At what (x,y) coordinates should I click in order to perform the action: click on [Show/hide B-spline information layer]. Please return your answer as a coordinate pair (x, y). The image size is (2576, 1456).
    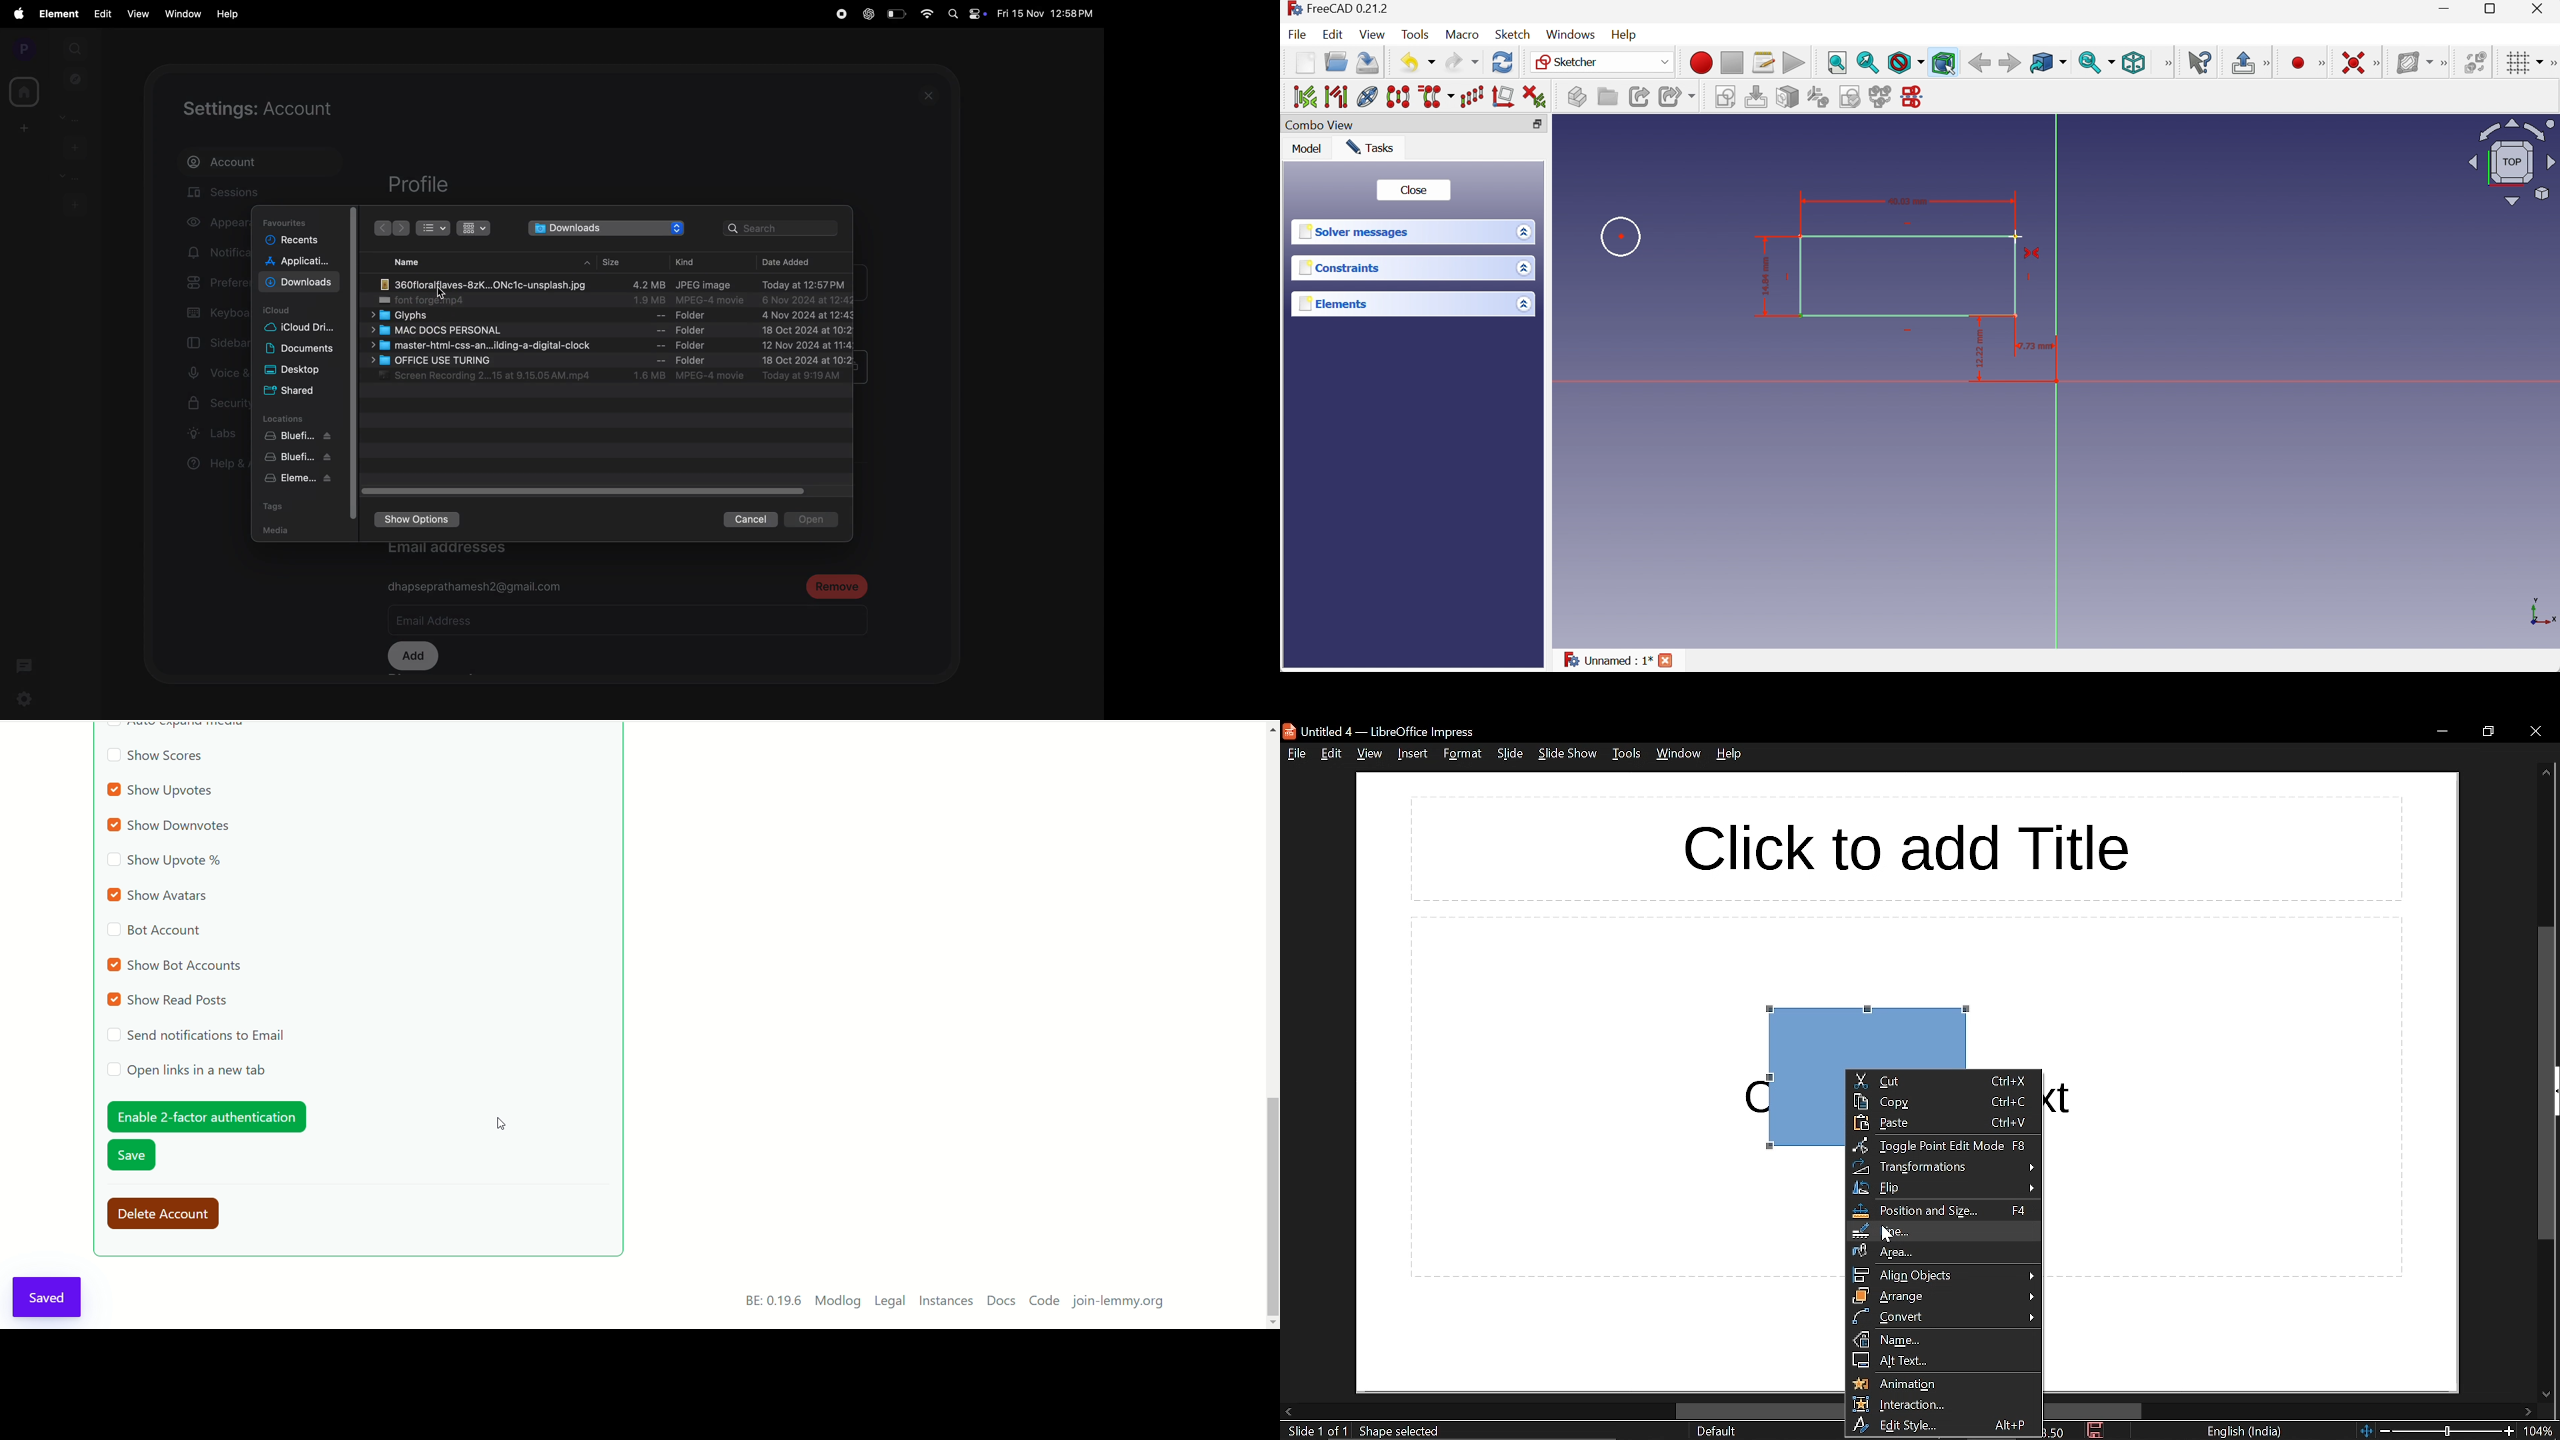
    Looking at the image, I should click on (2414, 63).